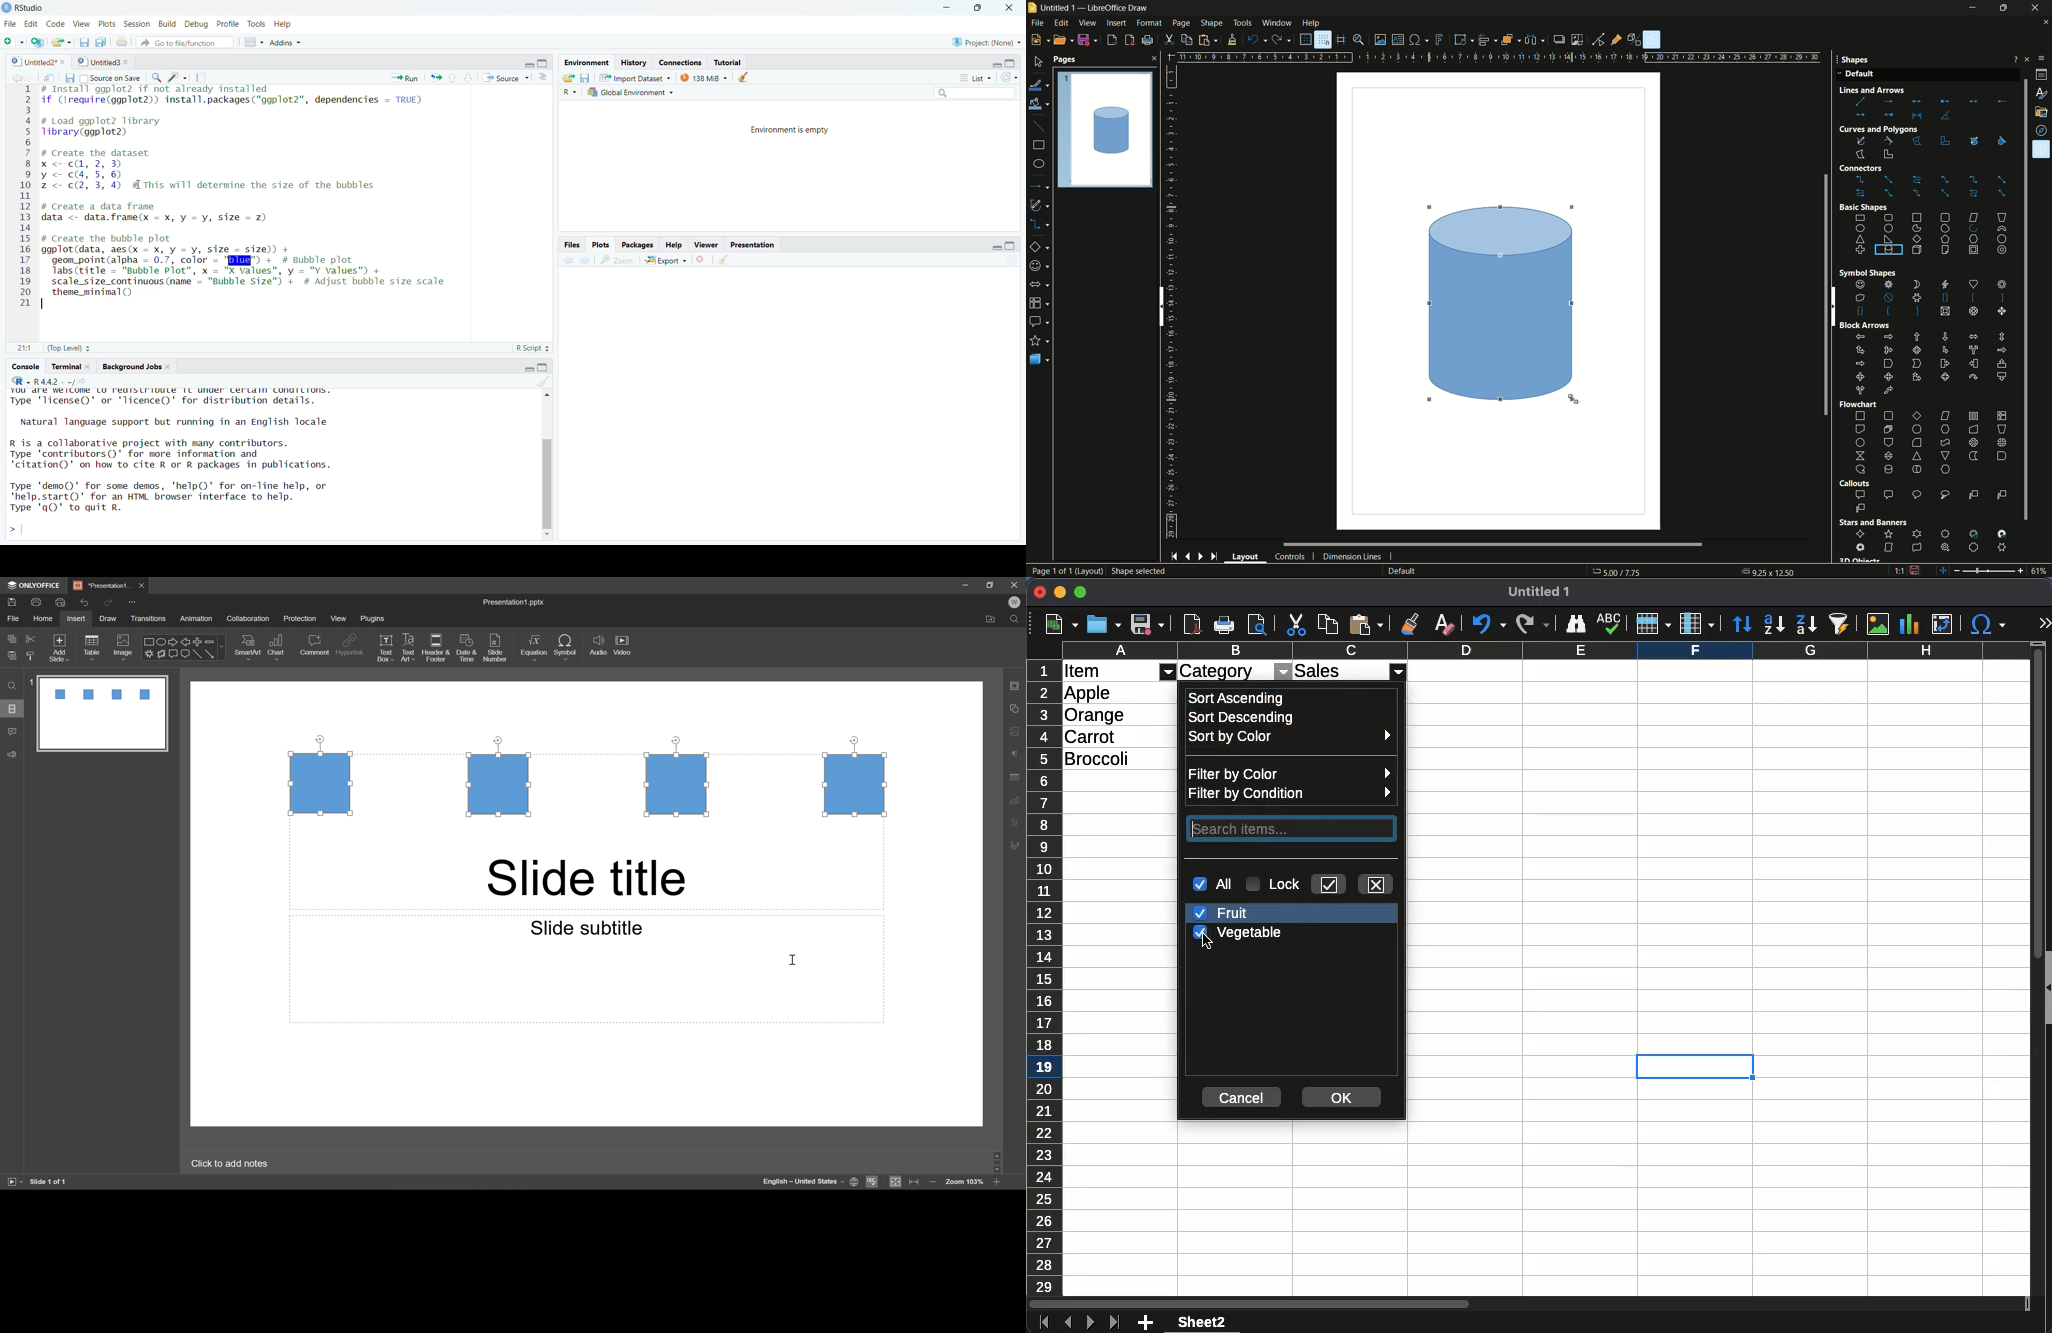 The image size is (2072, 1344). Describe the element at coordinates (1291, 792) in the screenshot. I see `filter by condition` at that location.